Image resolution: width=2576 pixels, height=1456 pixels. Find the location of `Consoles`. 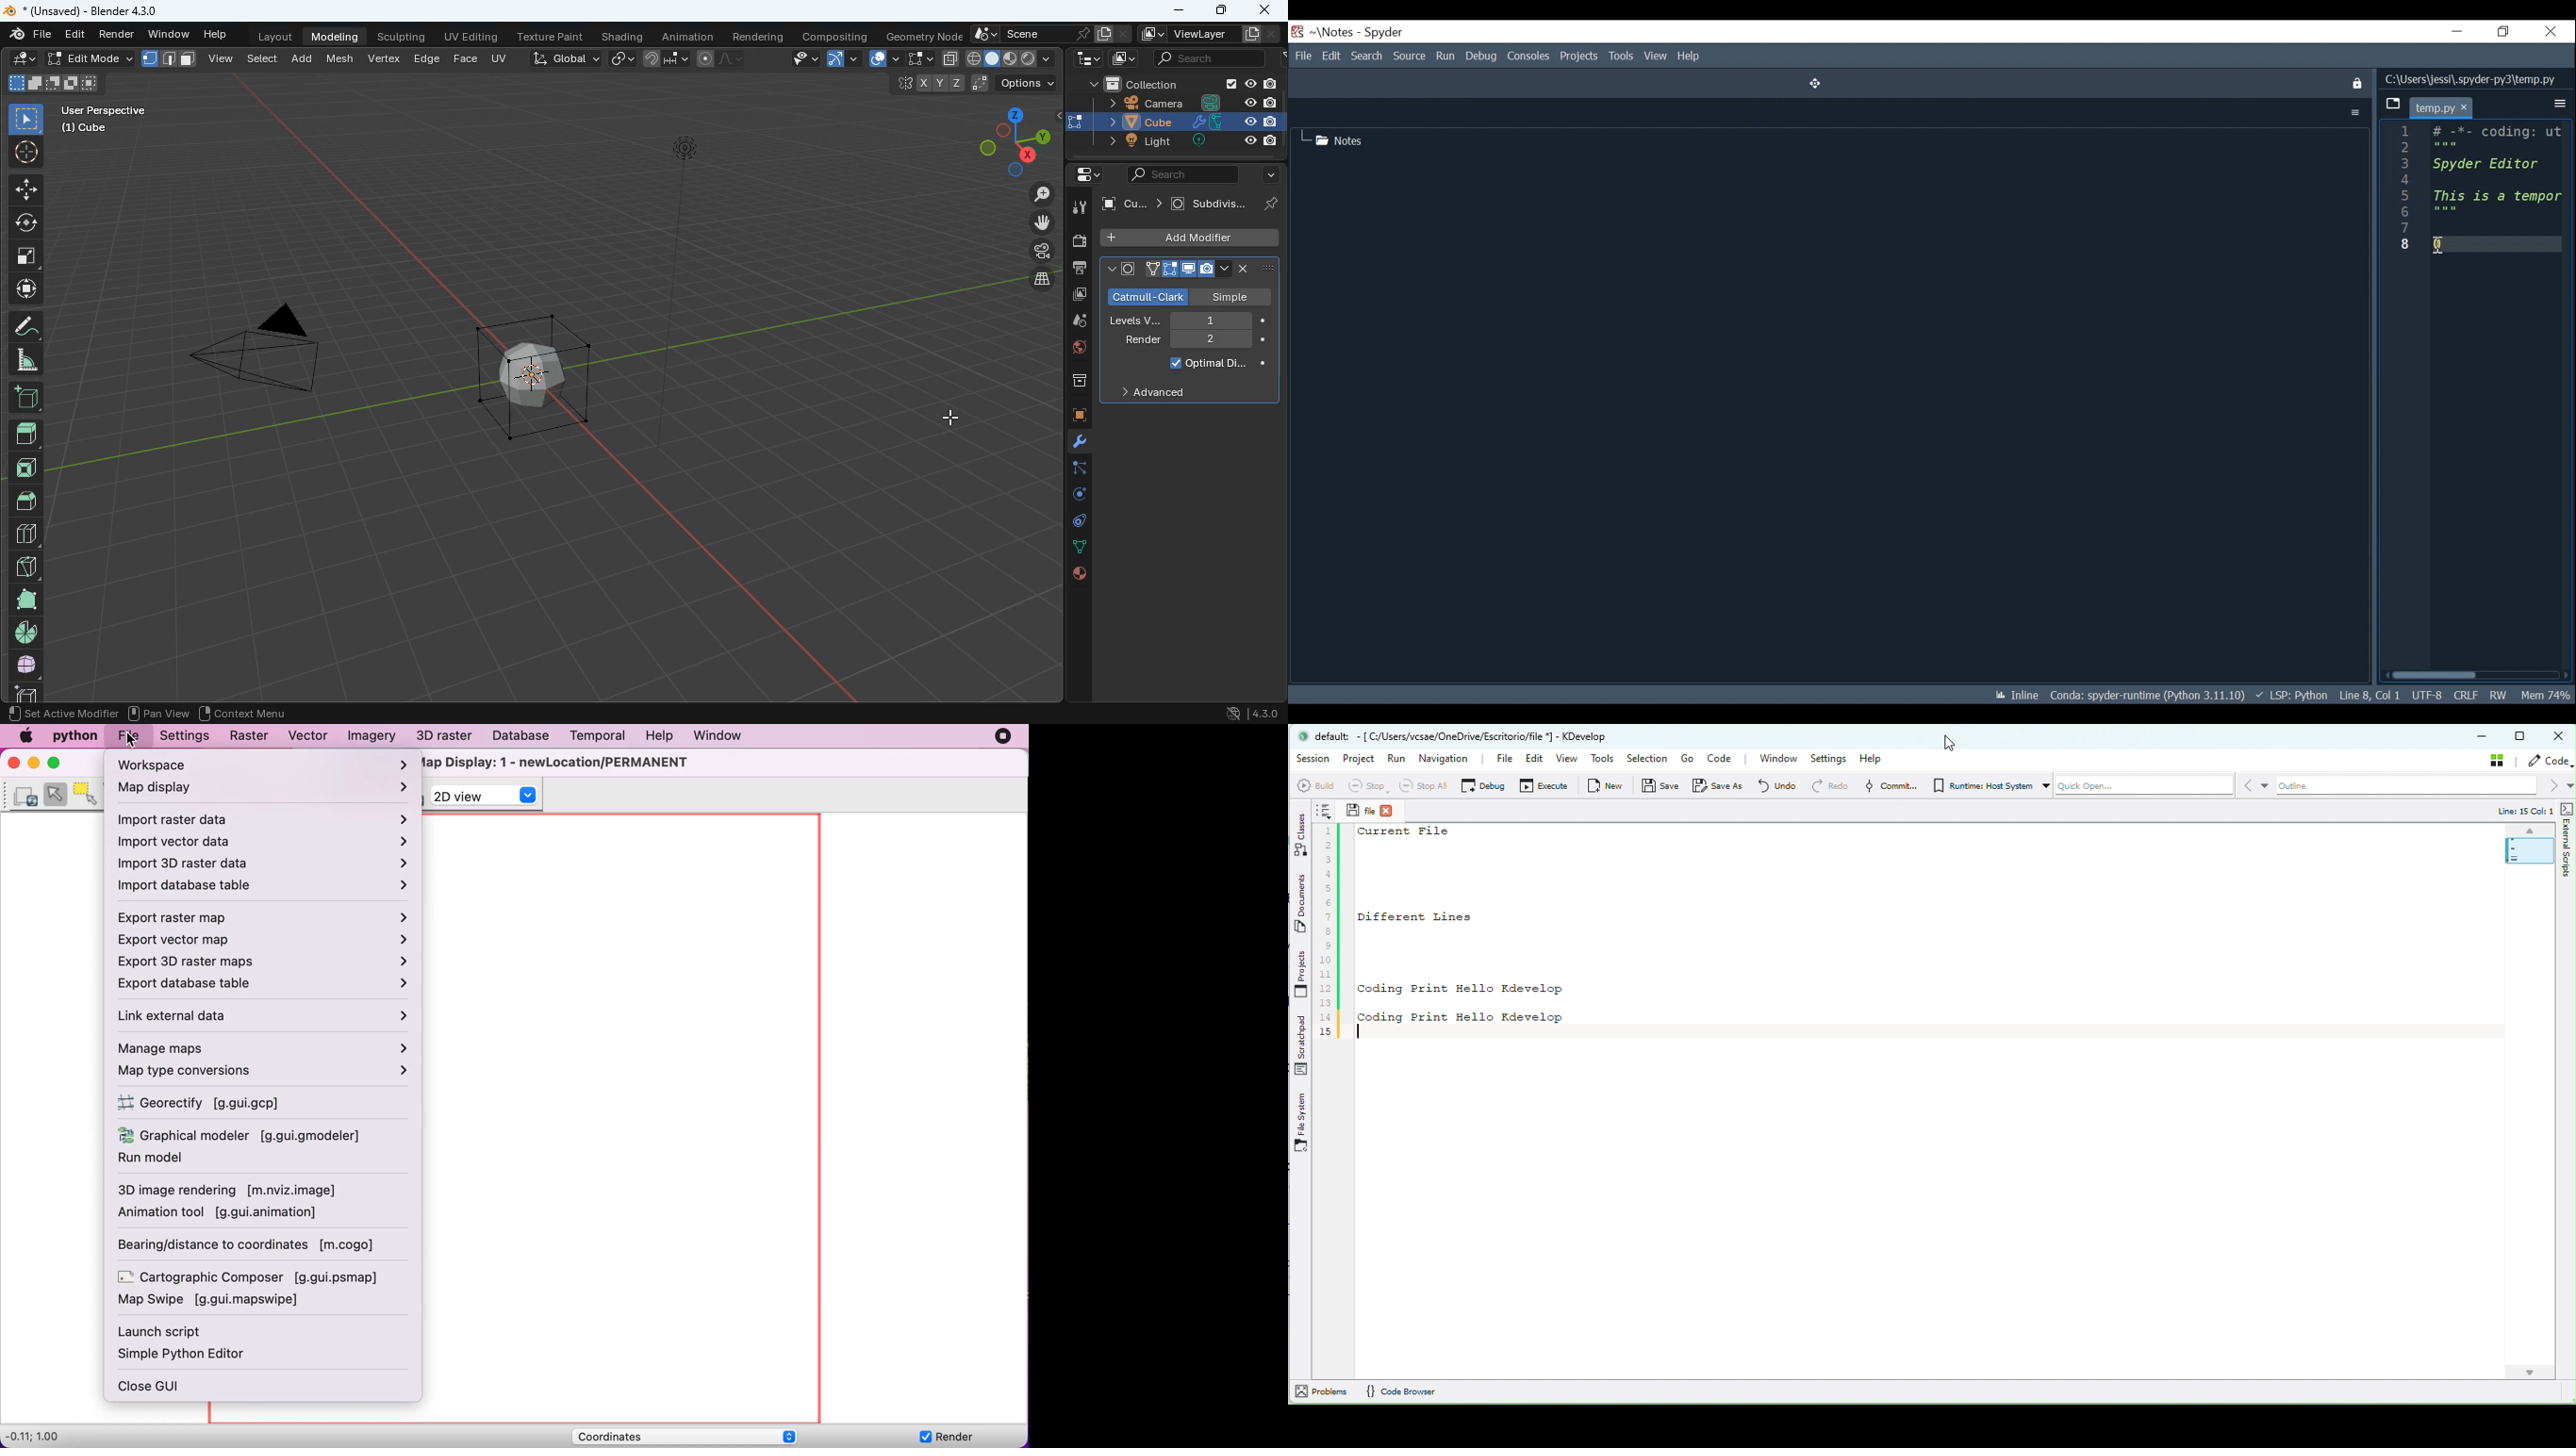

Consoles is located at coordinates (1529, 56).